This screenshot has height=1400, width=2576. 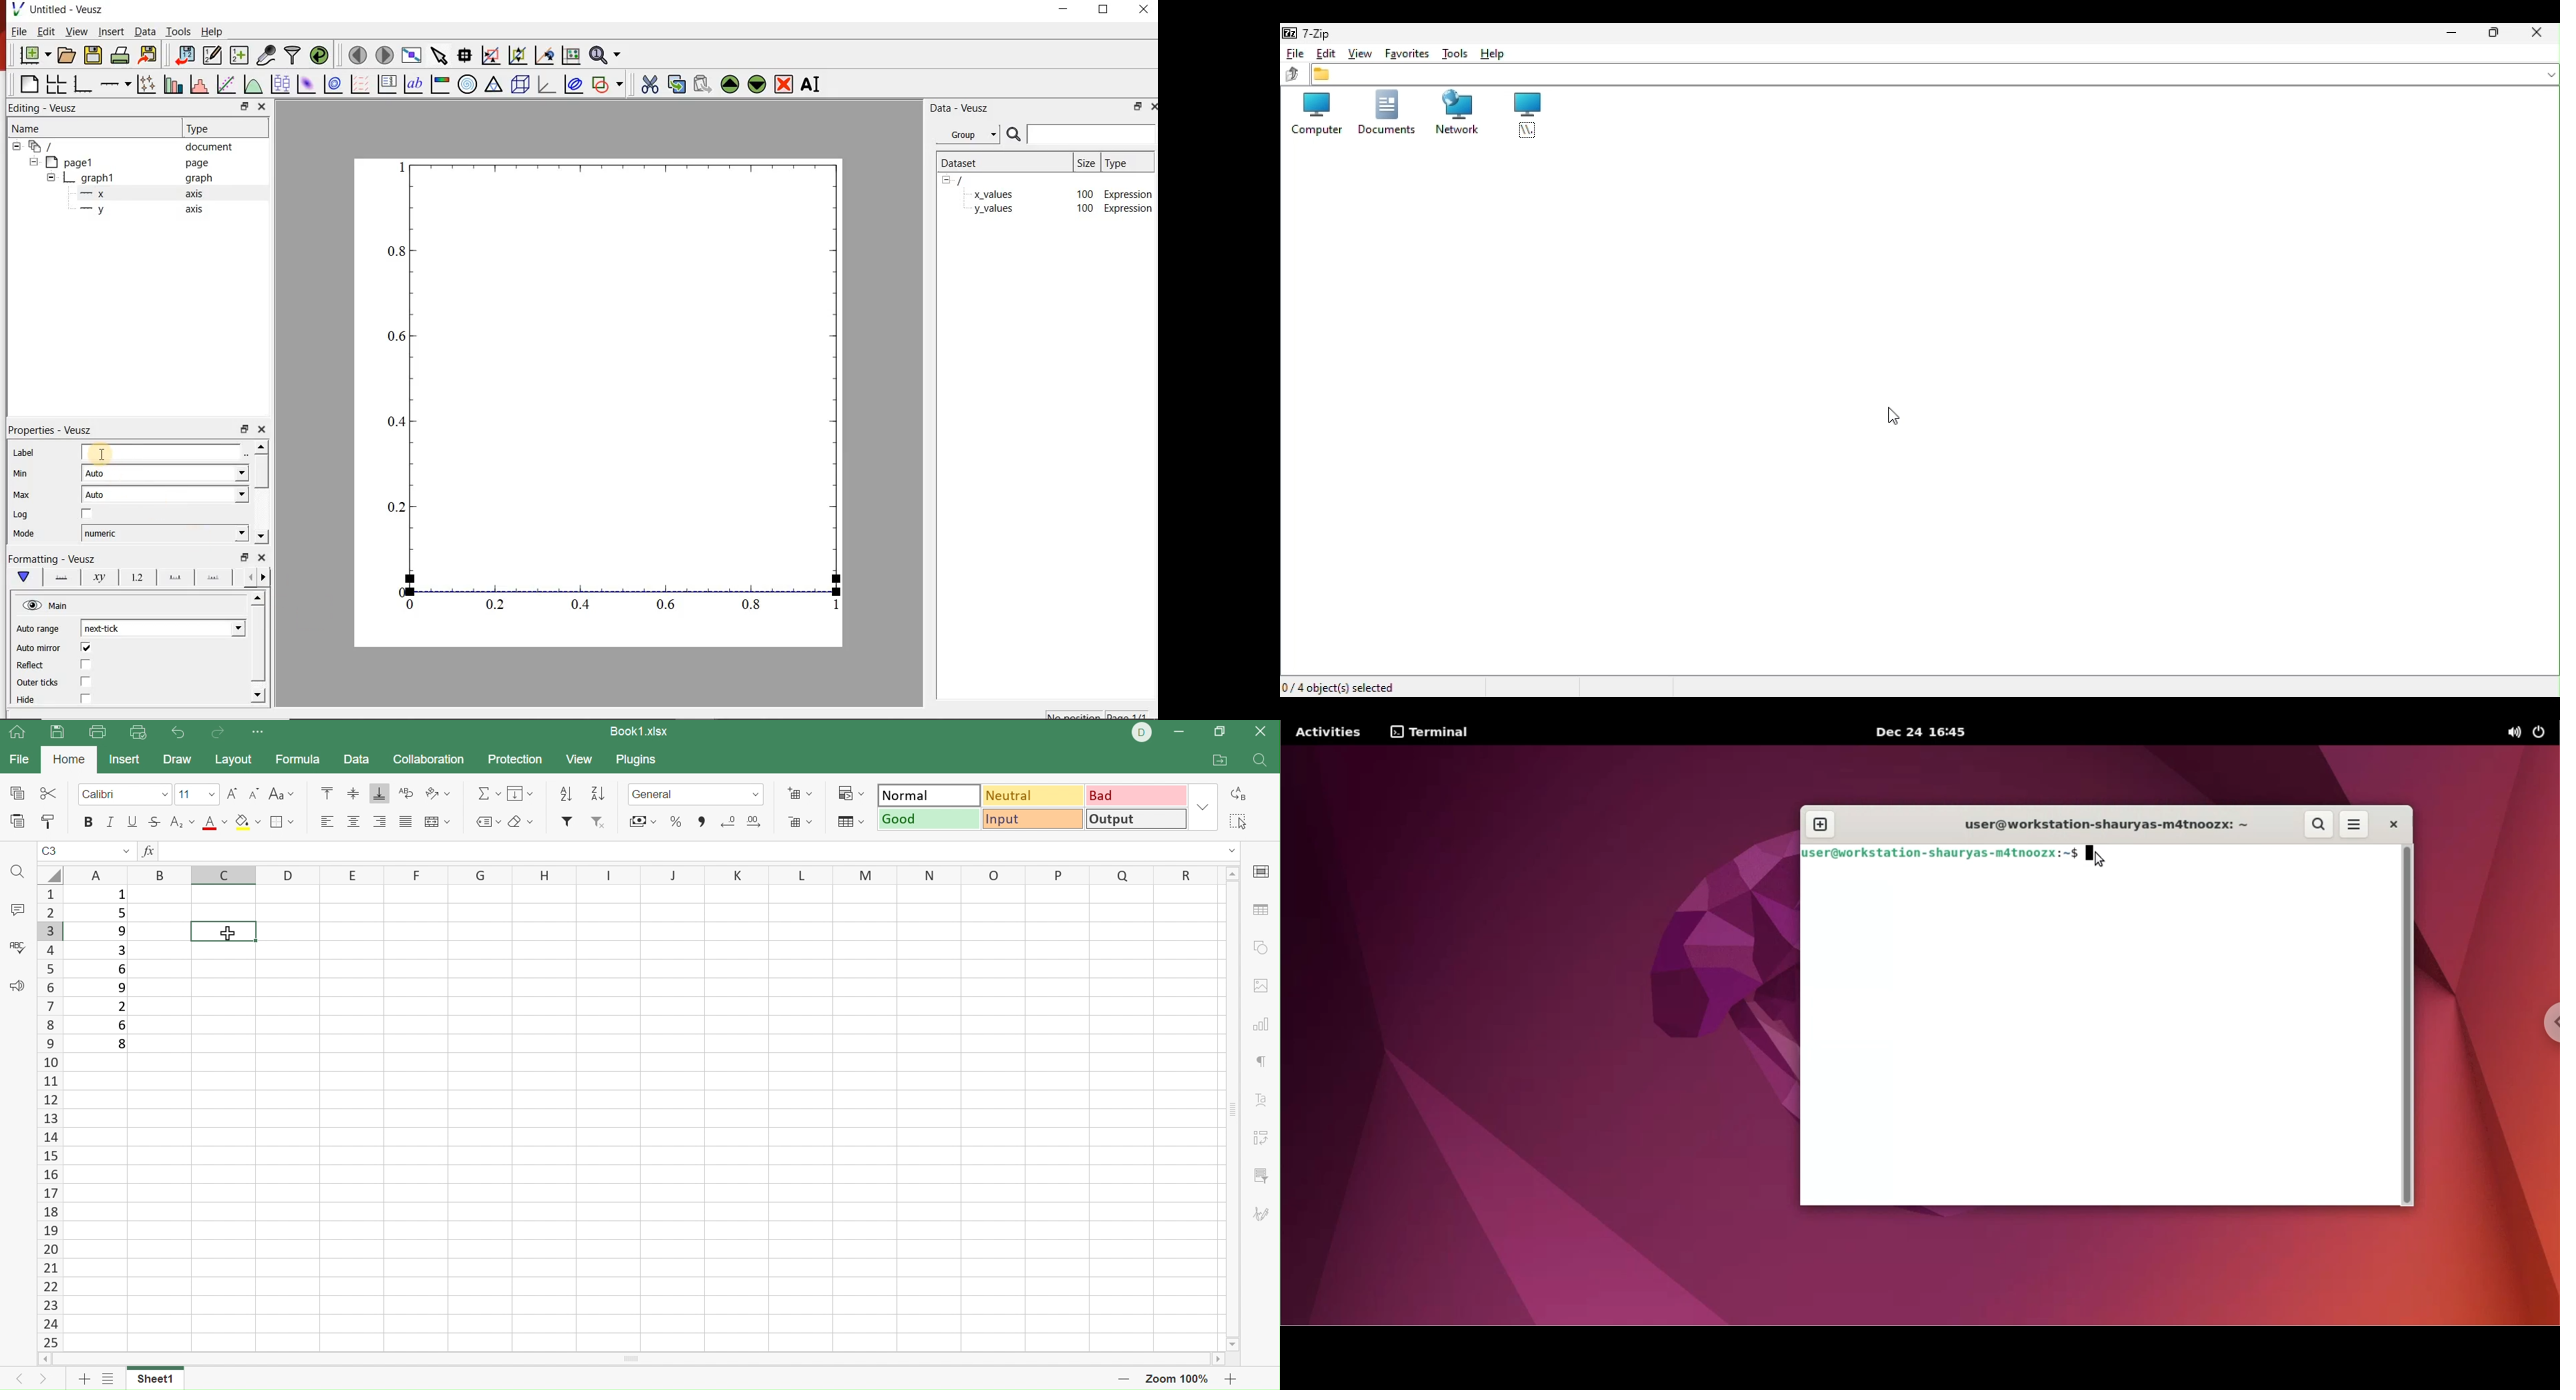 What do you see at coordinates (28, 130) in the screenshot?
I see `name` at bounding box center [28, 130].